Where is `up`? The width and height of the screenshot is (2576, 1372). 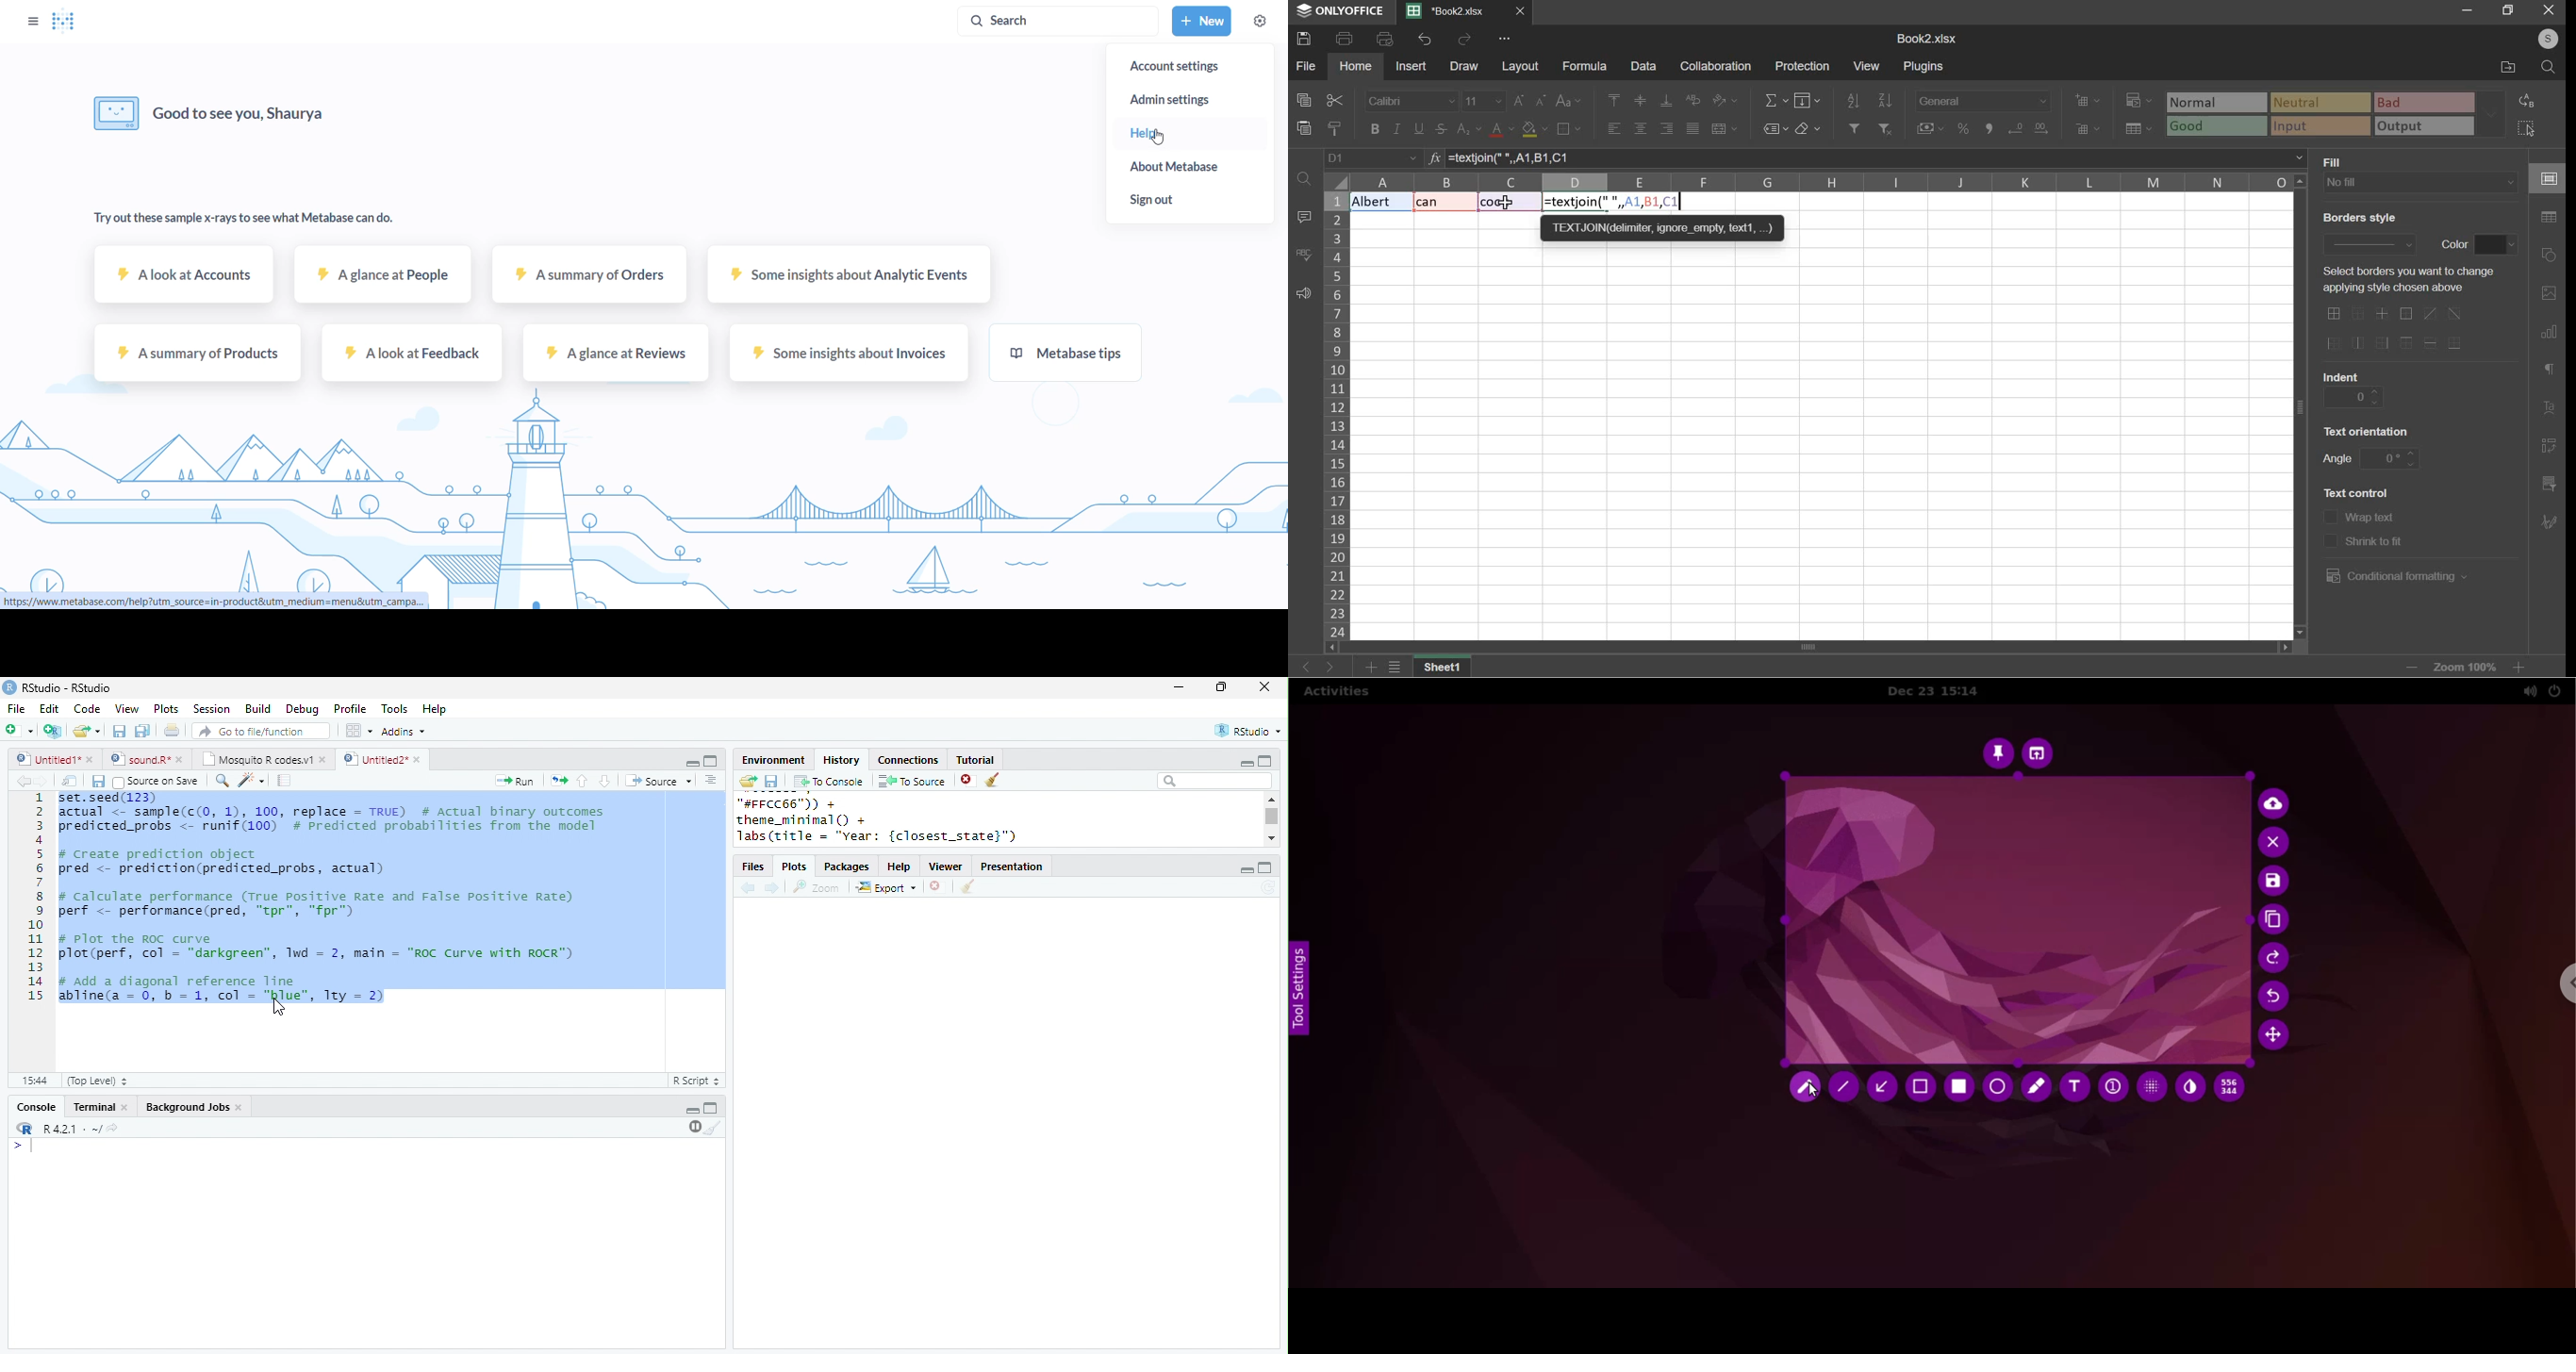
up is located at coordinates (581, 781).